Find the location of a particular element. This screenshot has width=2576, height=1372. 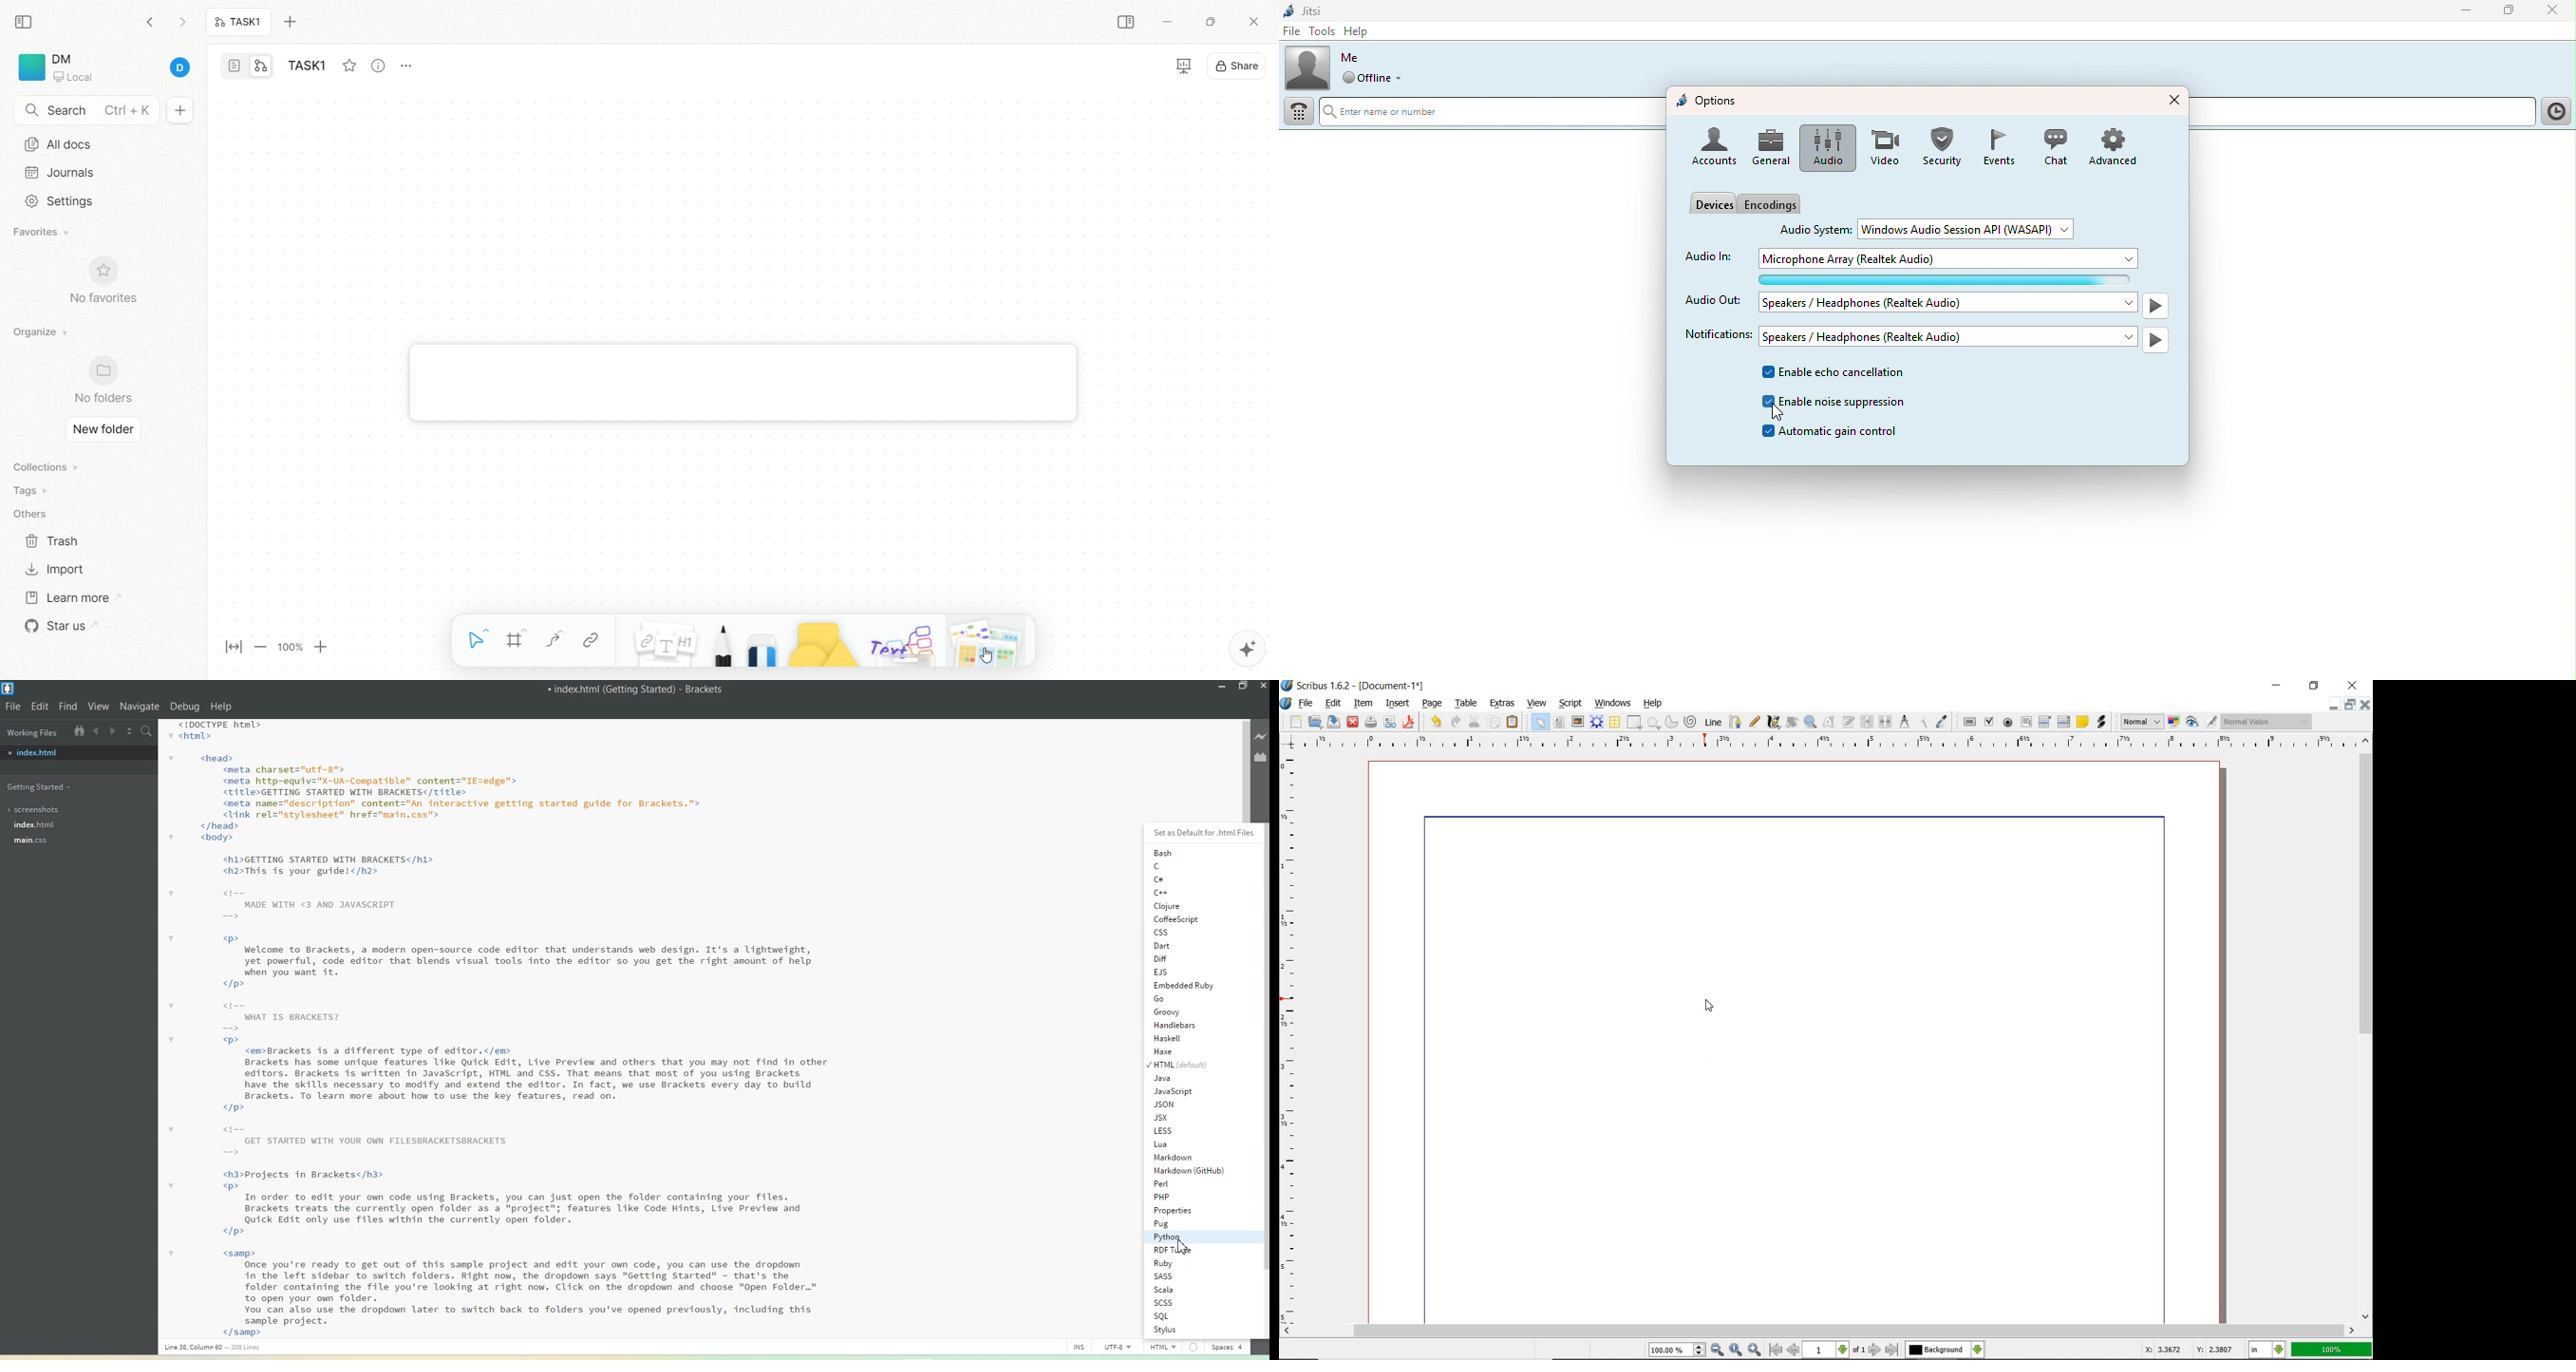

preflight verifier is located at coordinates (1390, 723).